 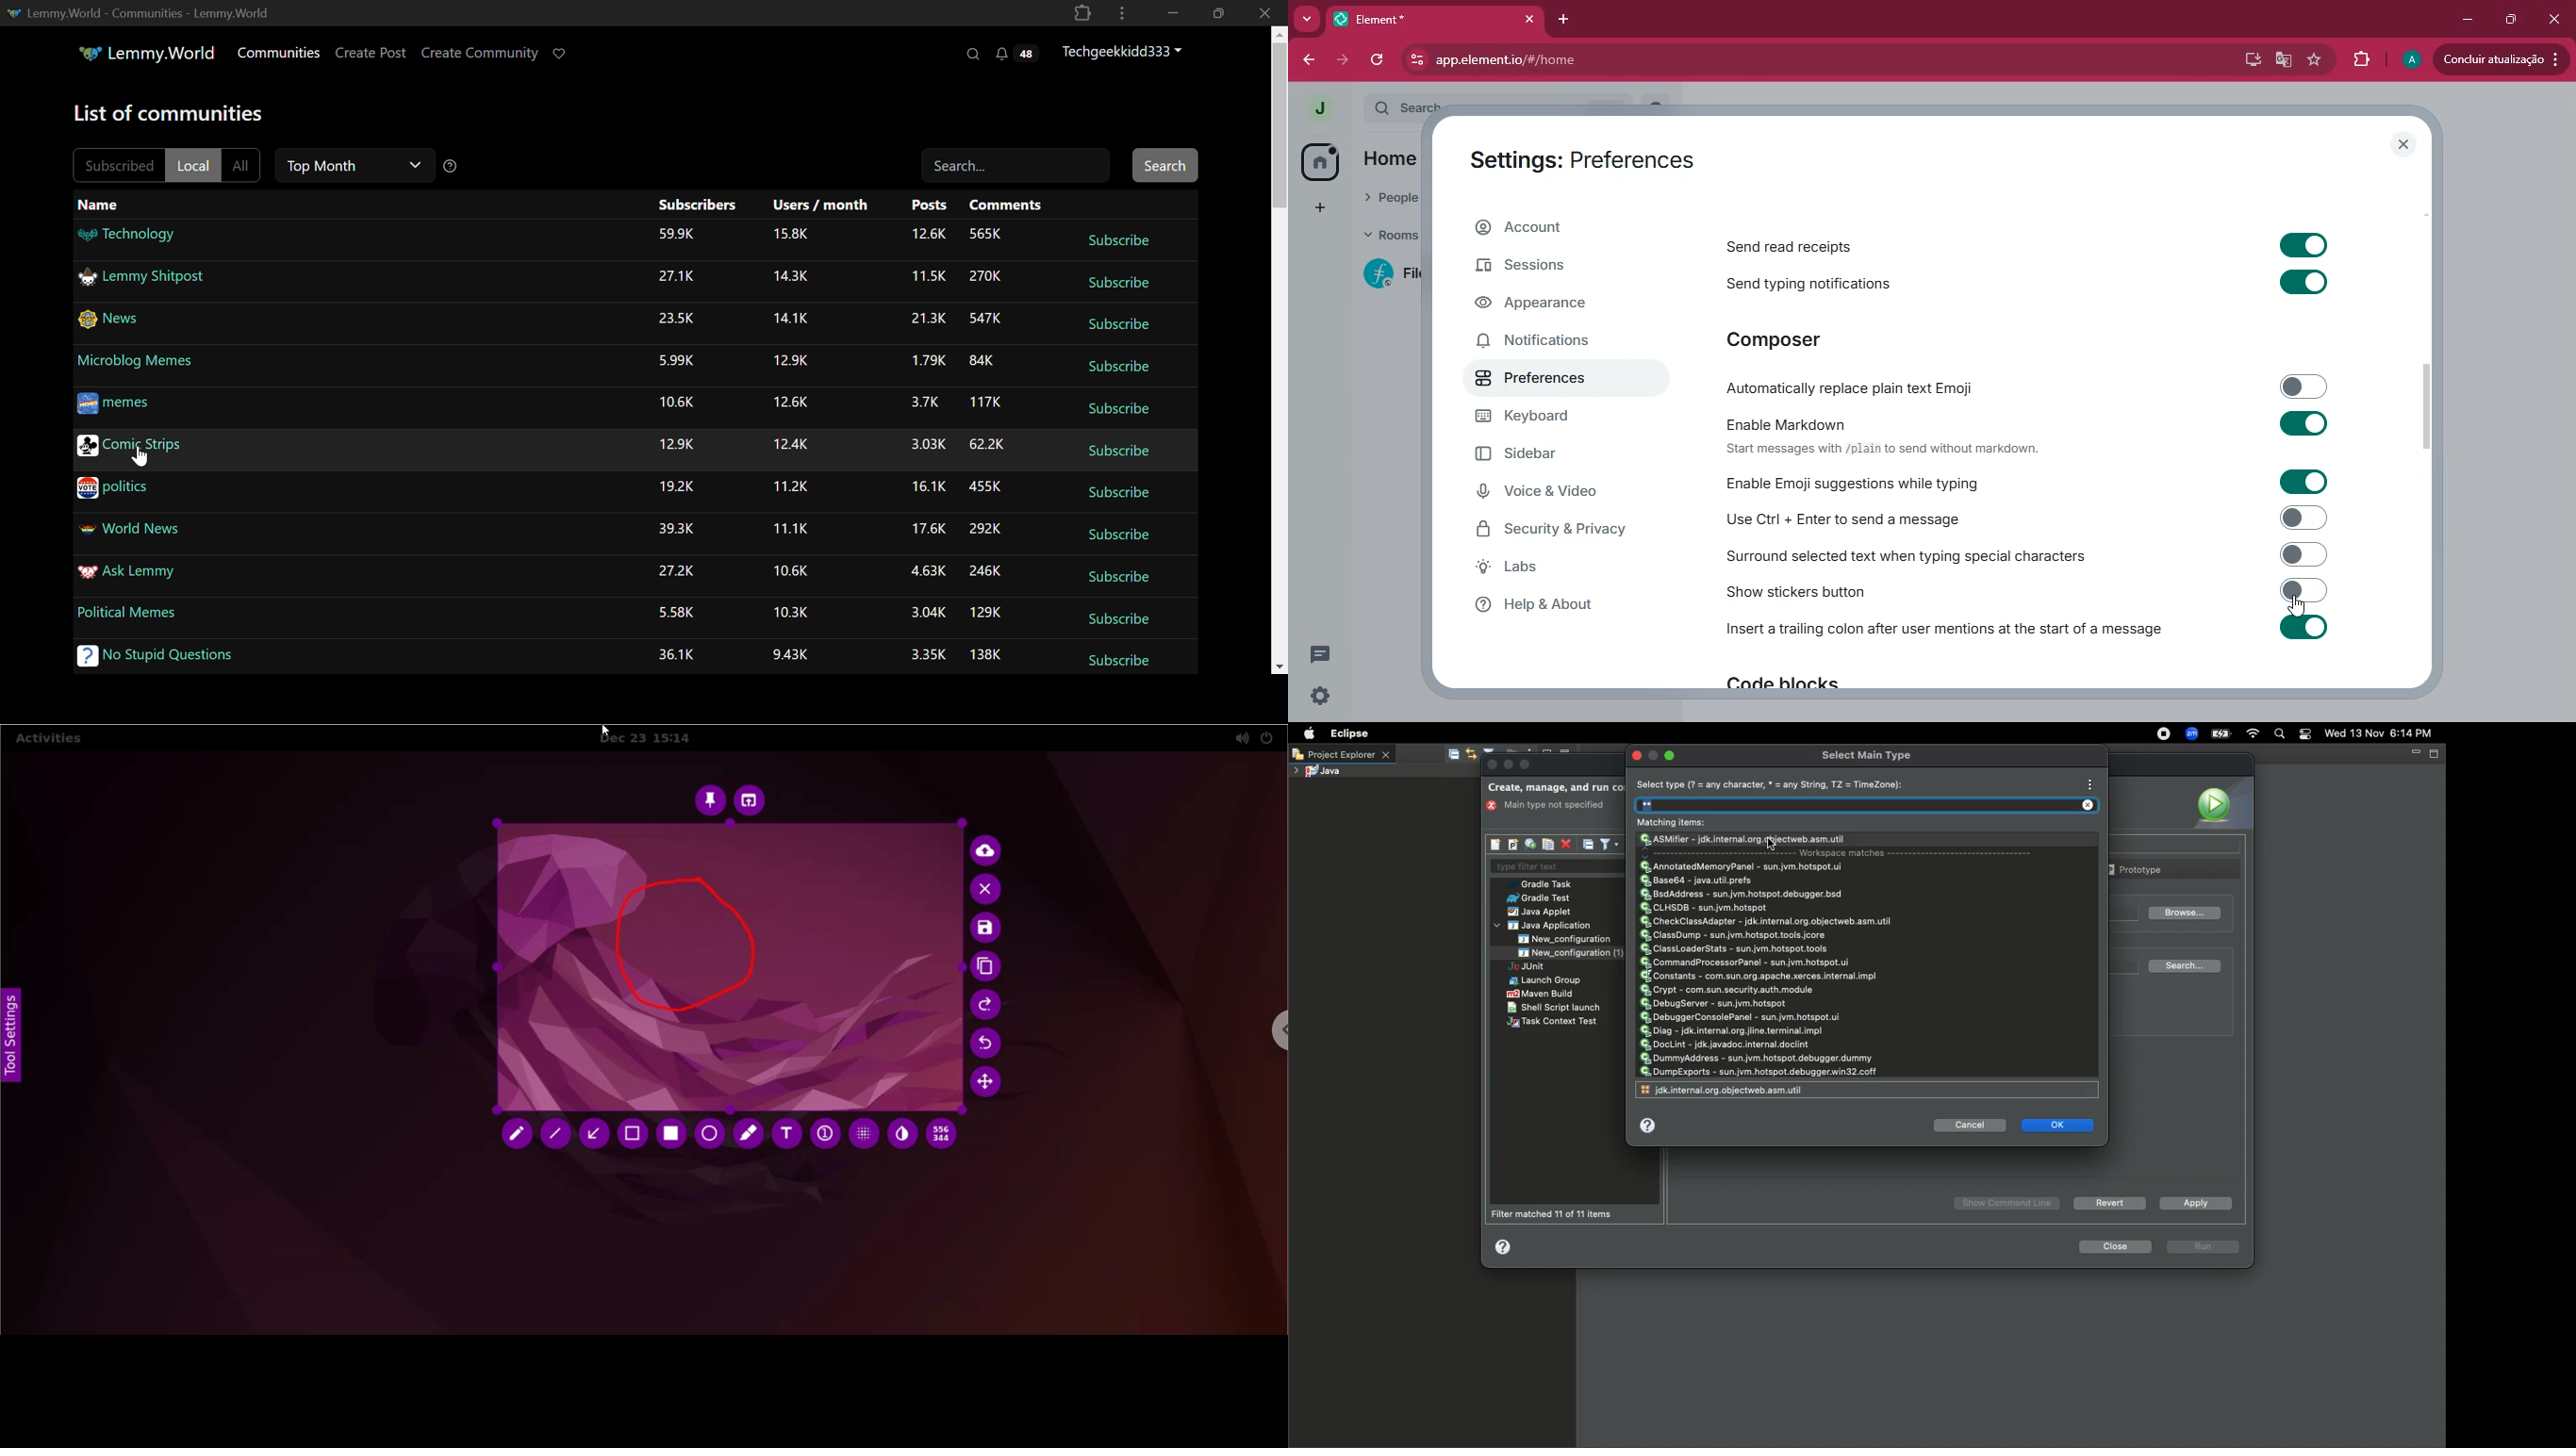 What do you see at coordinates (2466, 18) in the screenshot?
I see `minimize` at bounding box center [2466, 18].